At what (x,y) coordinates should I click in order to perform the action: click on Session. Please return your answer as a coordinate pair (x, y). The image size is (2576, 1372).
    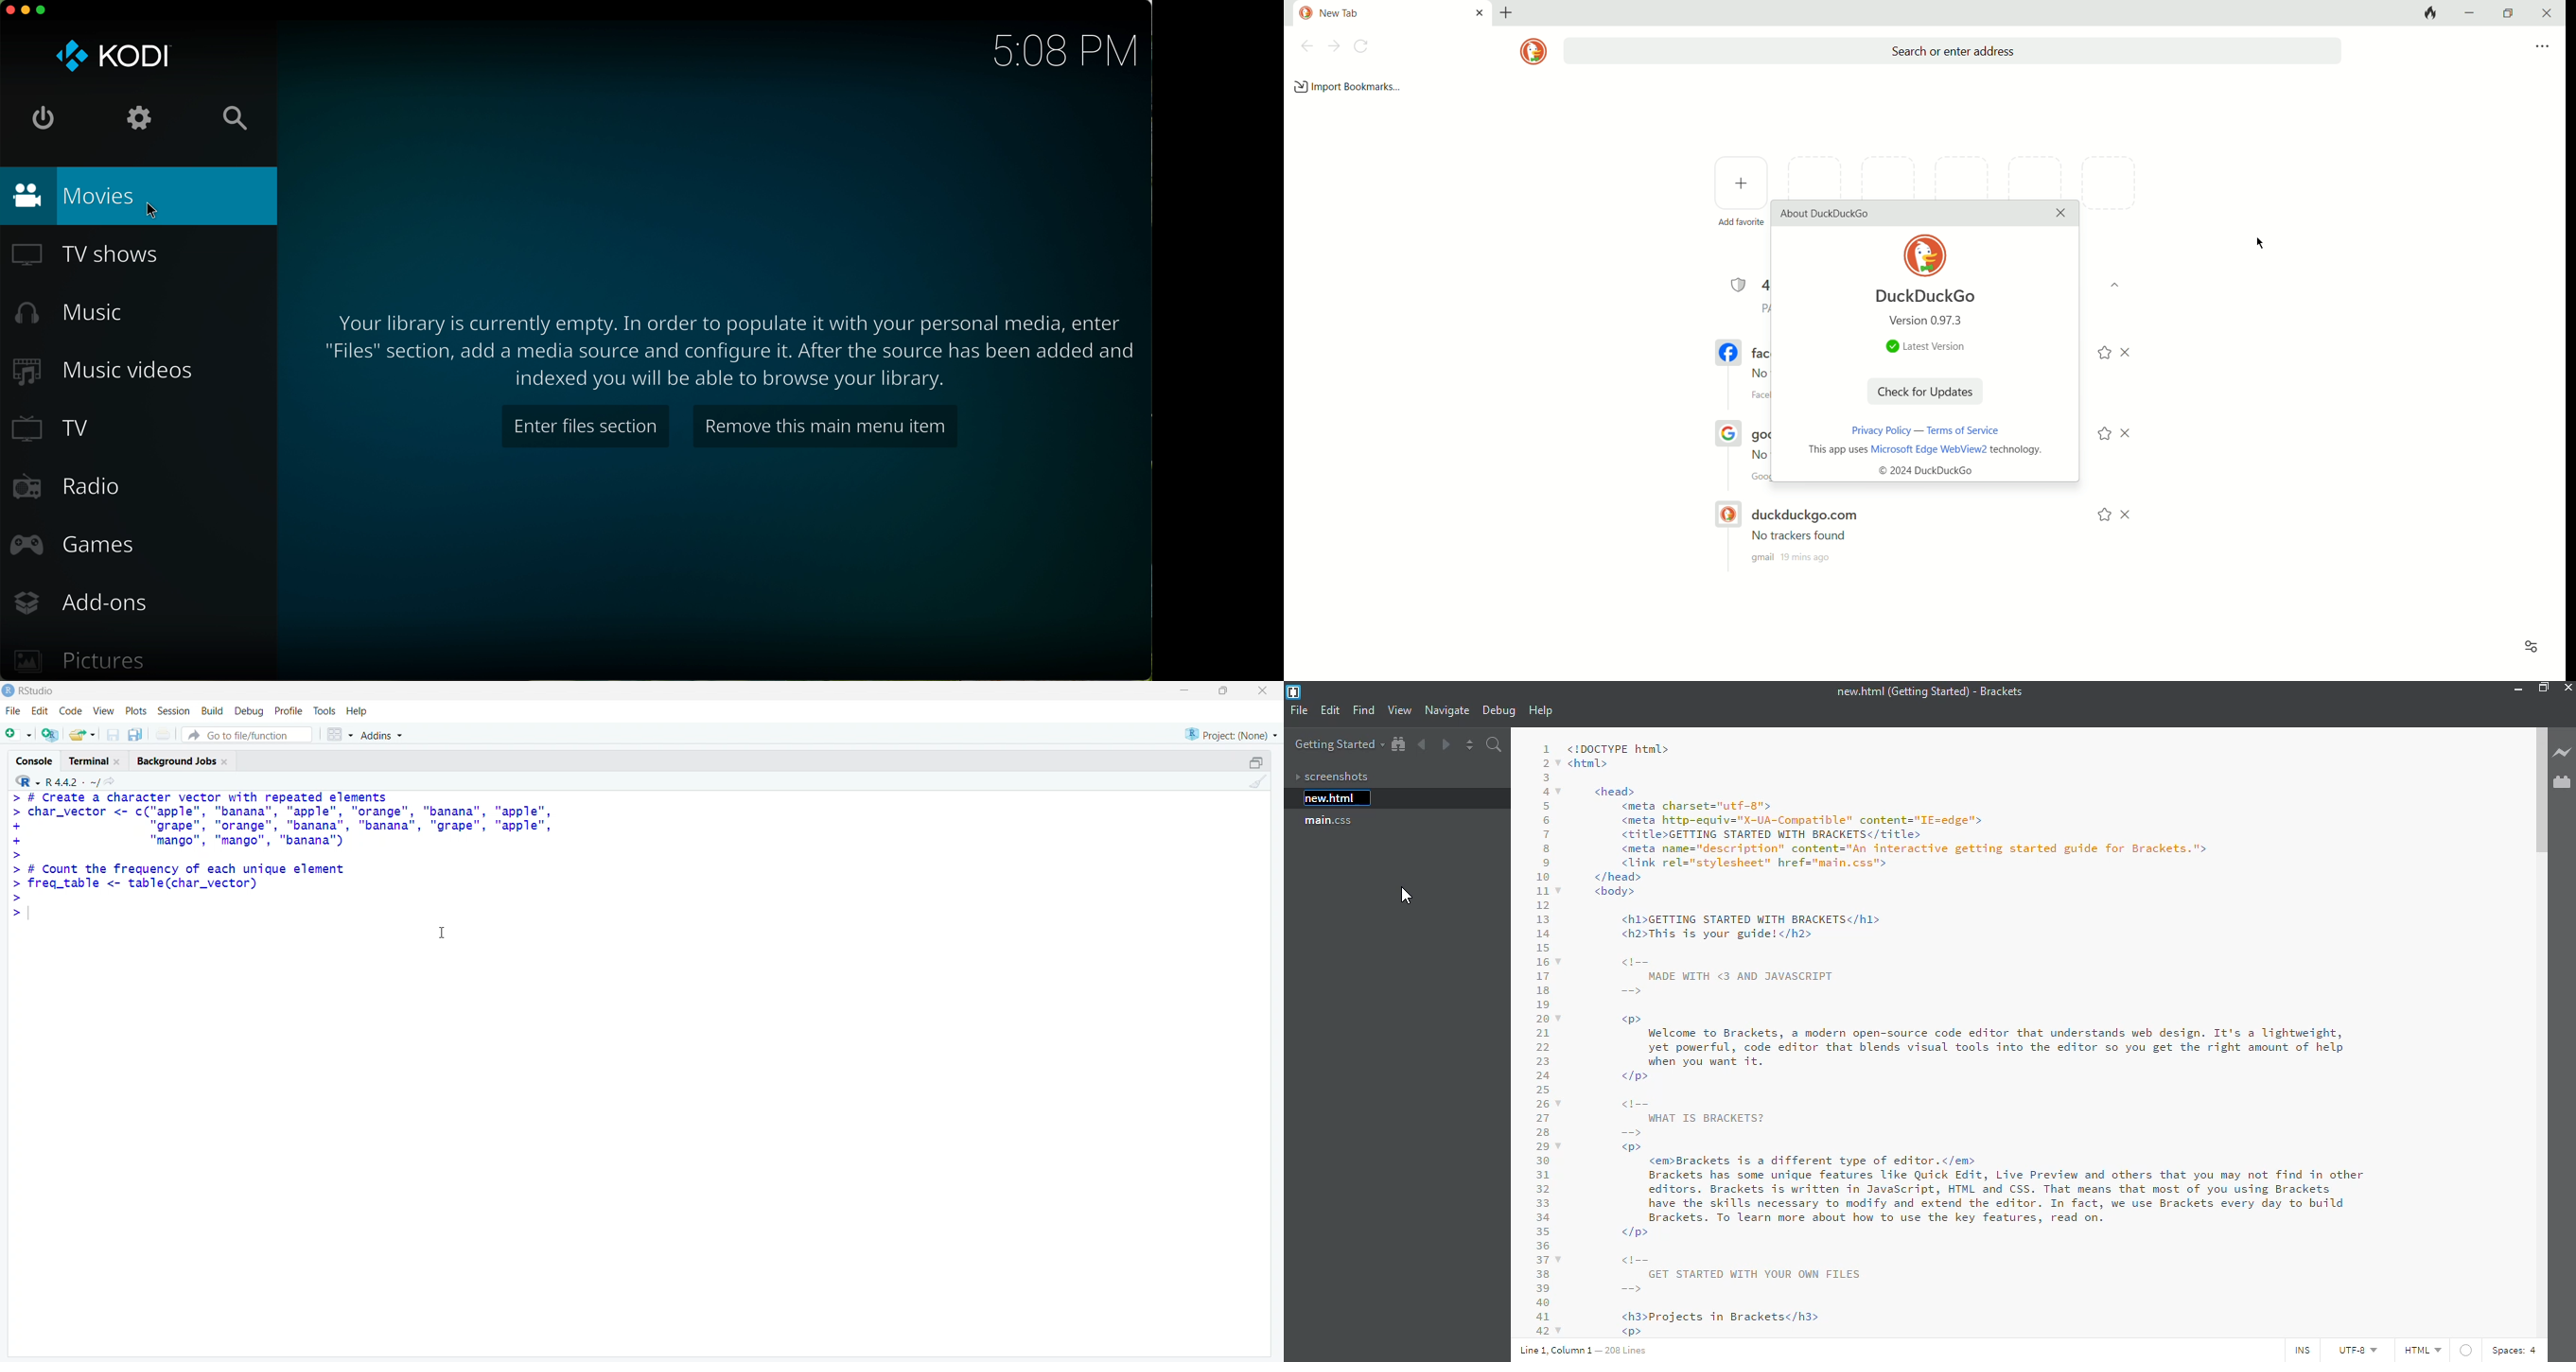
    Looking at the image, I should click on (175, 711).